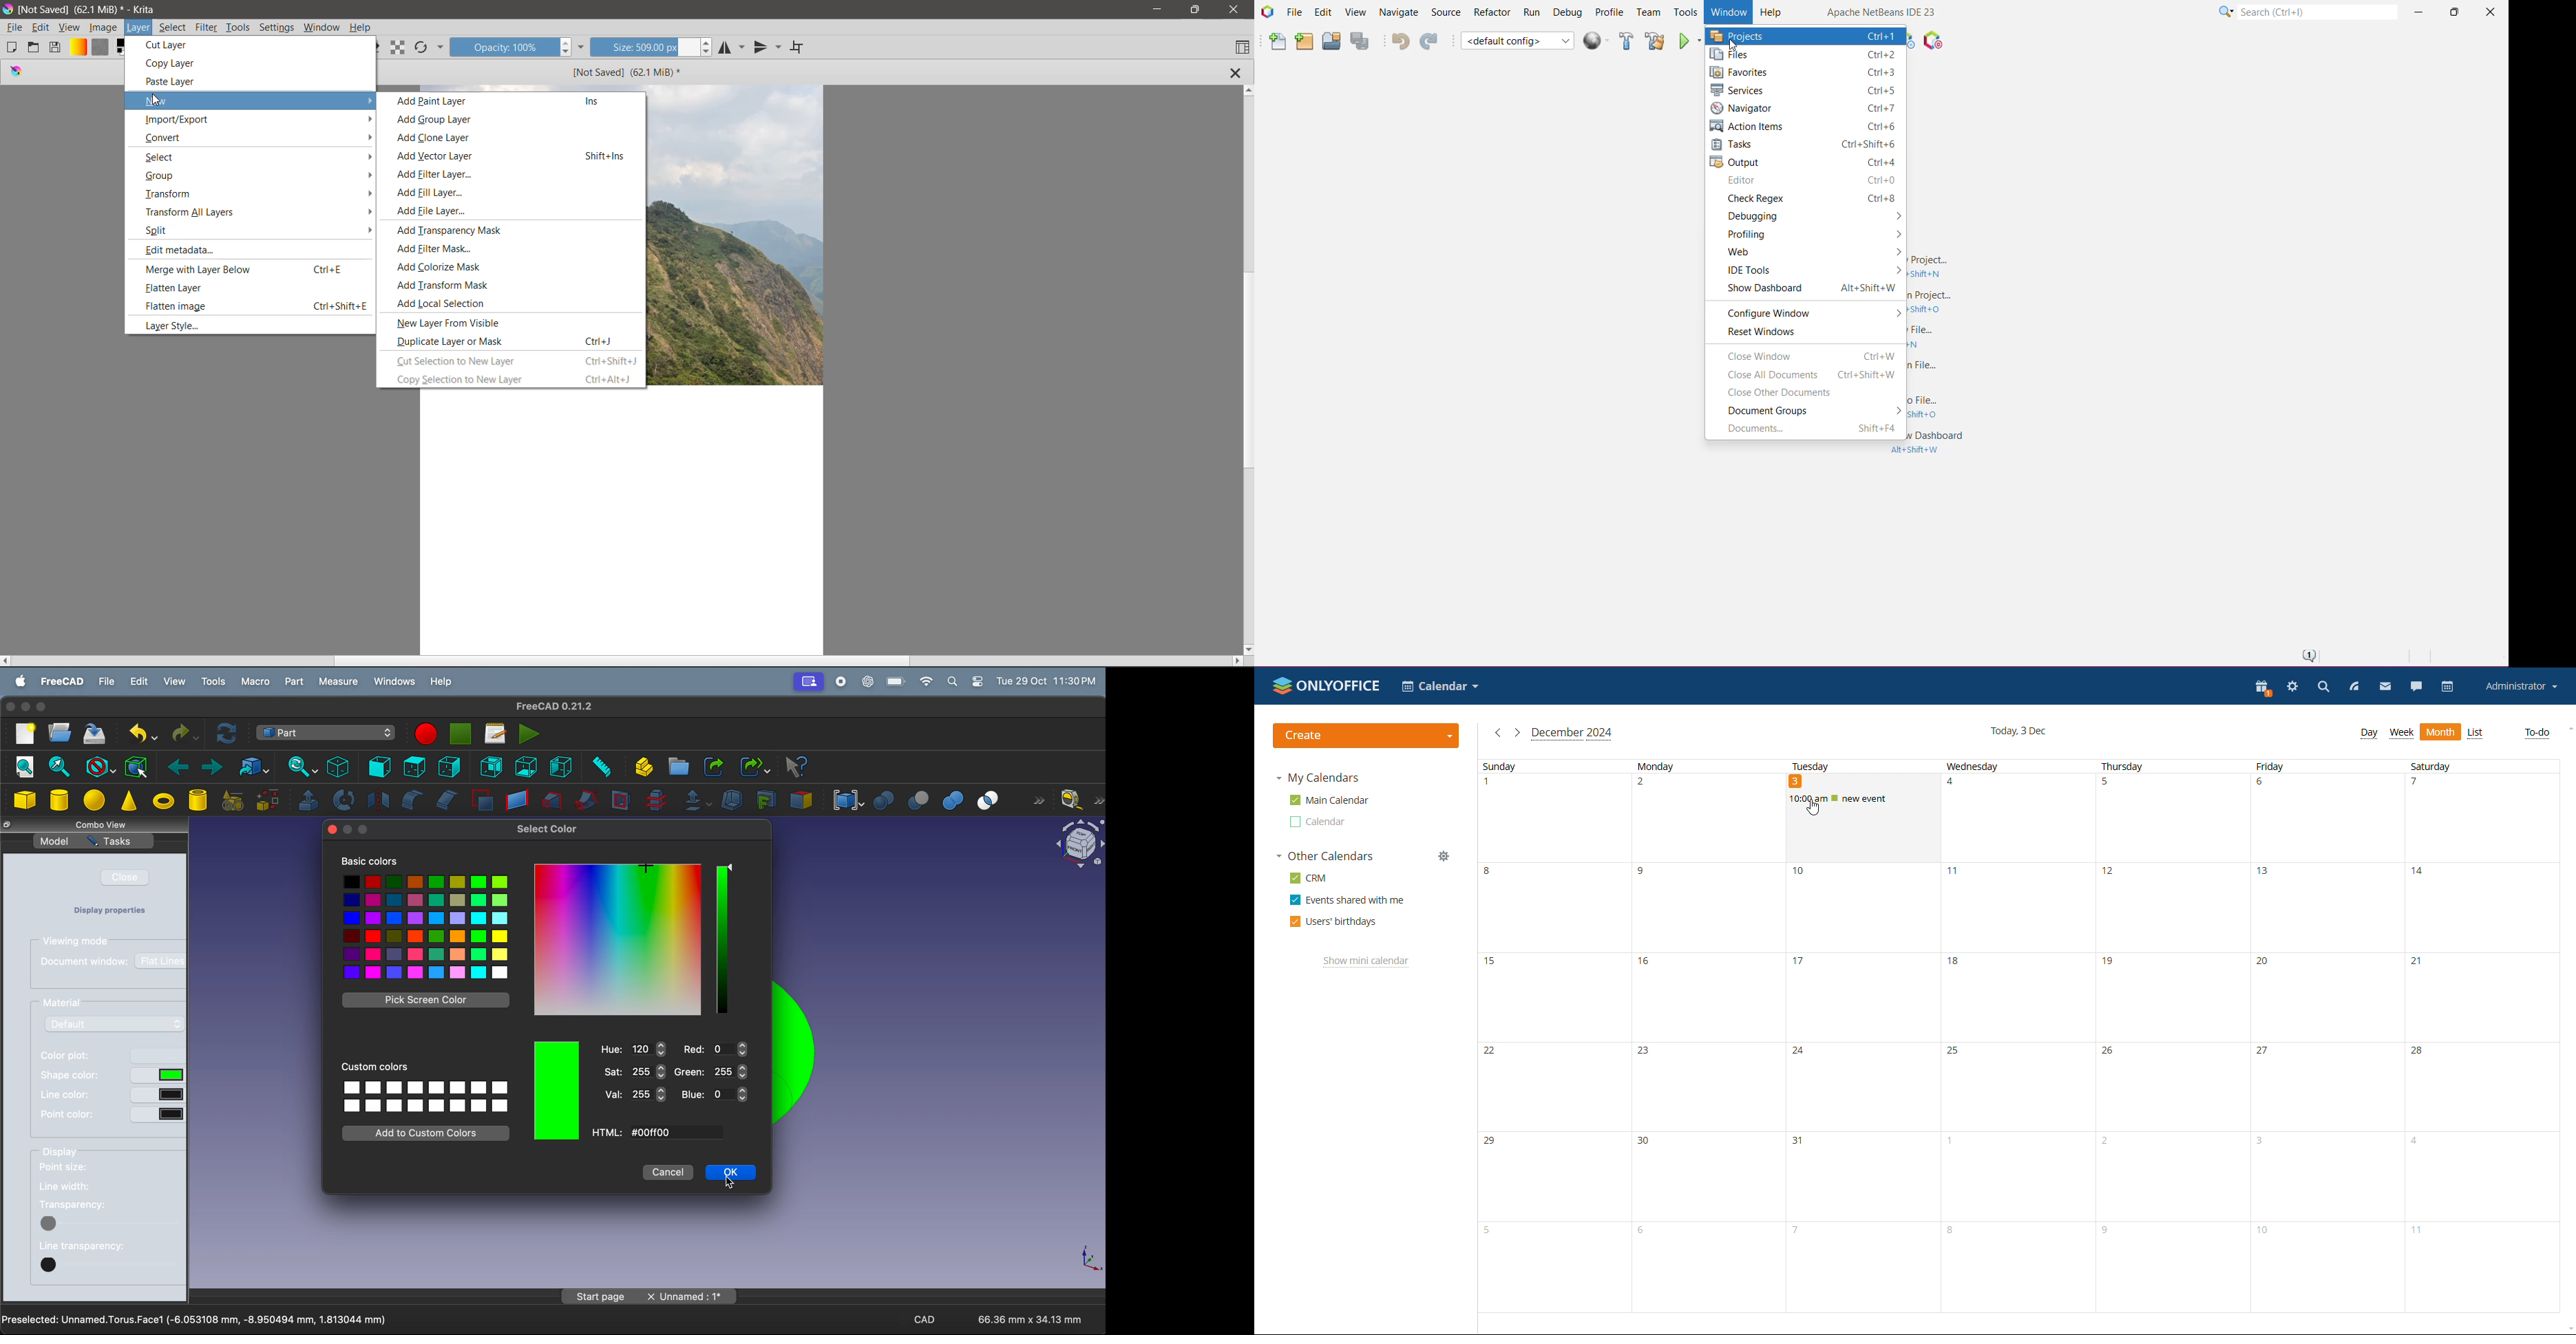 Image resolution: width=2576 pixels, height=1344 pixels. Describe the element at coordinates (618, 940) in the screenshot. I see `colors` at that location.